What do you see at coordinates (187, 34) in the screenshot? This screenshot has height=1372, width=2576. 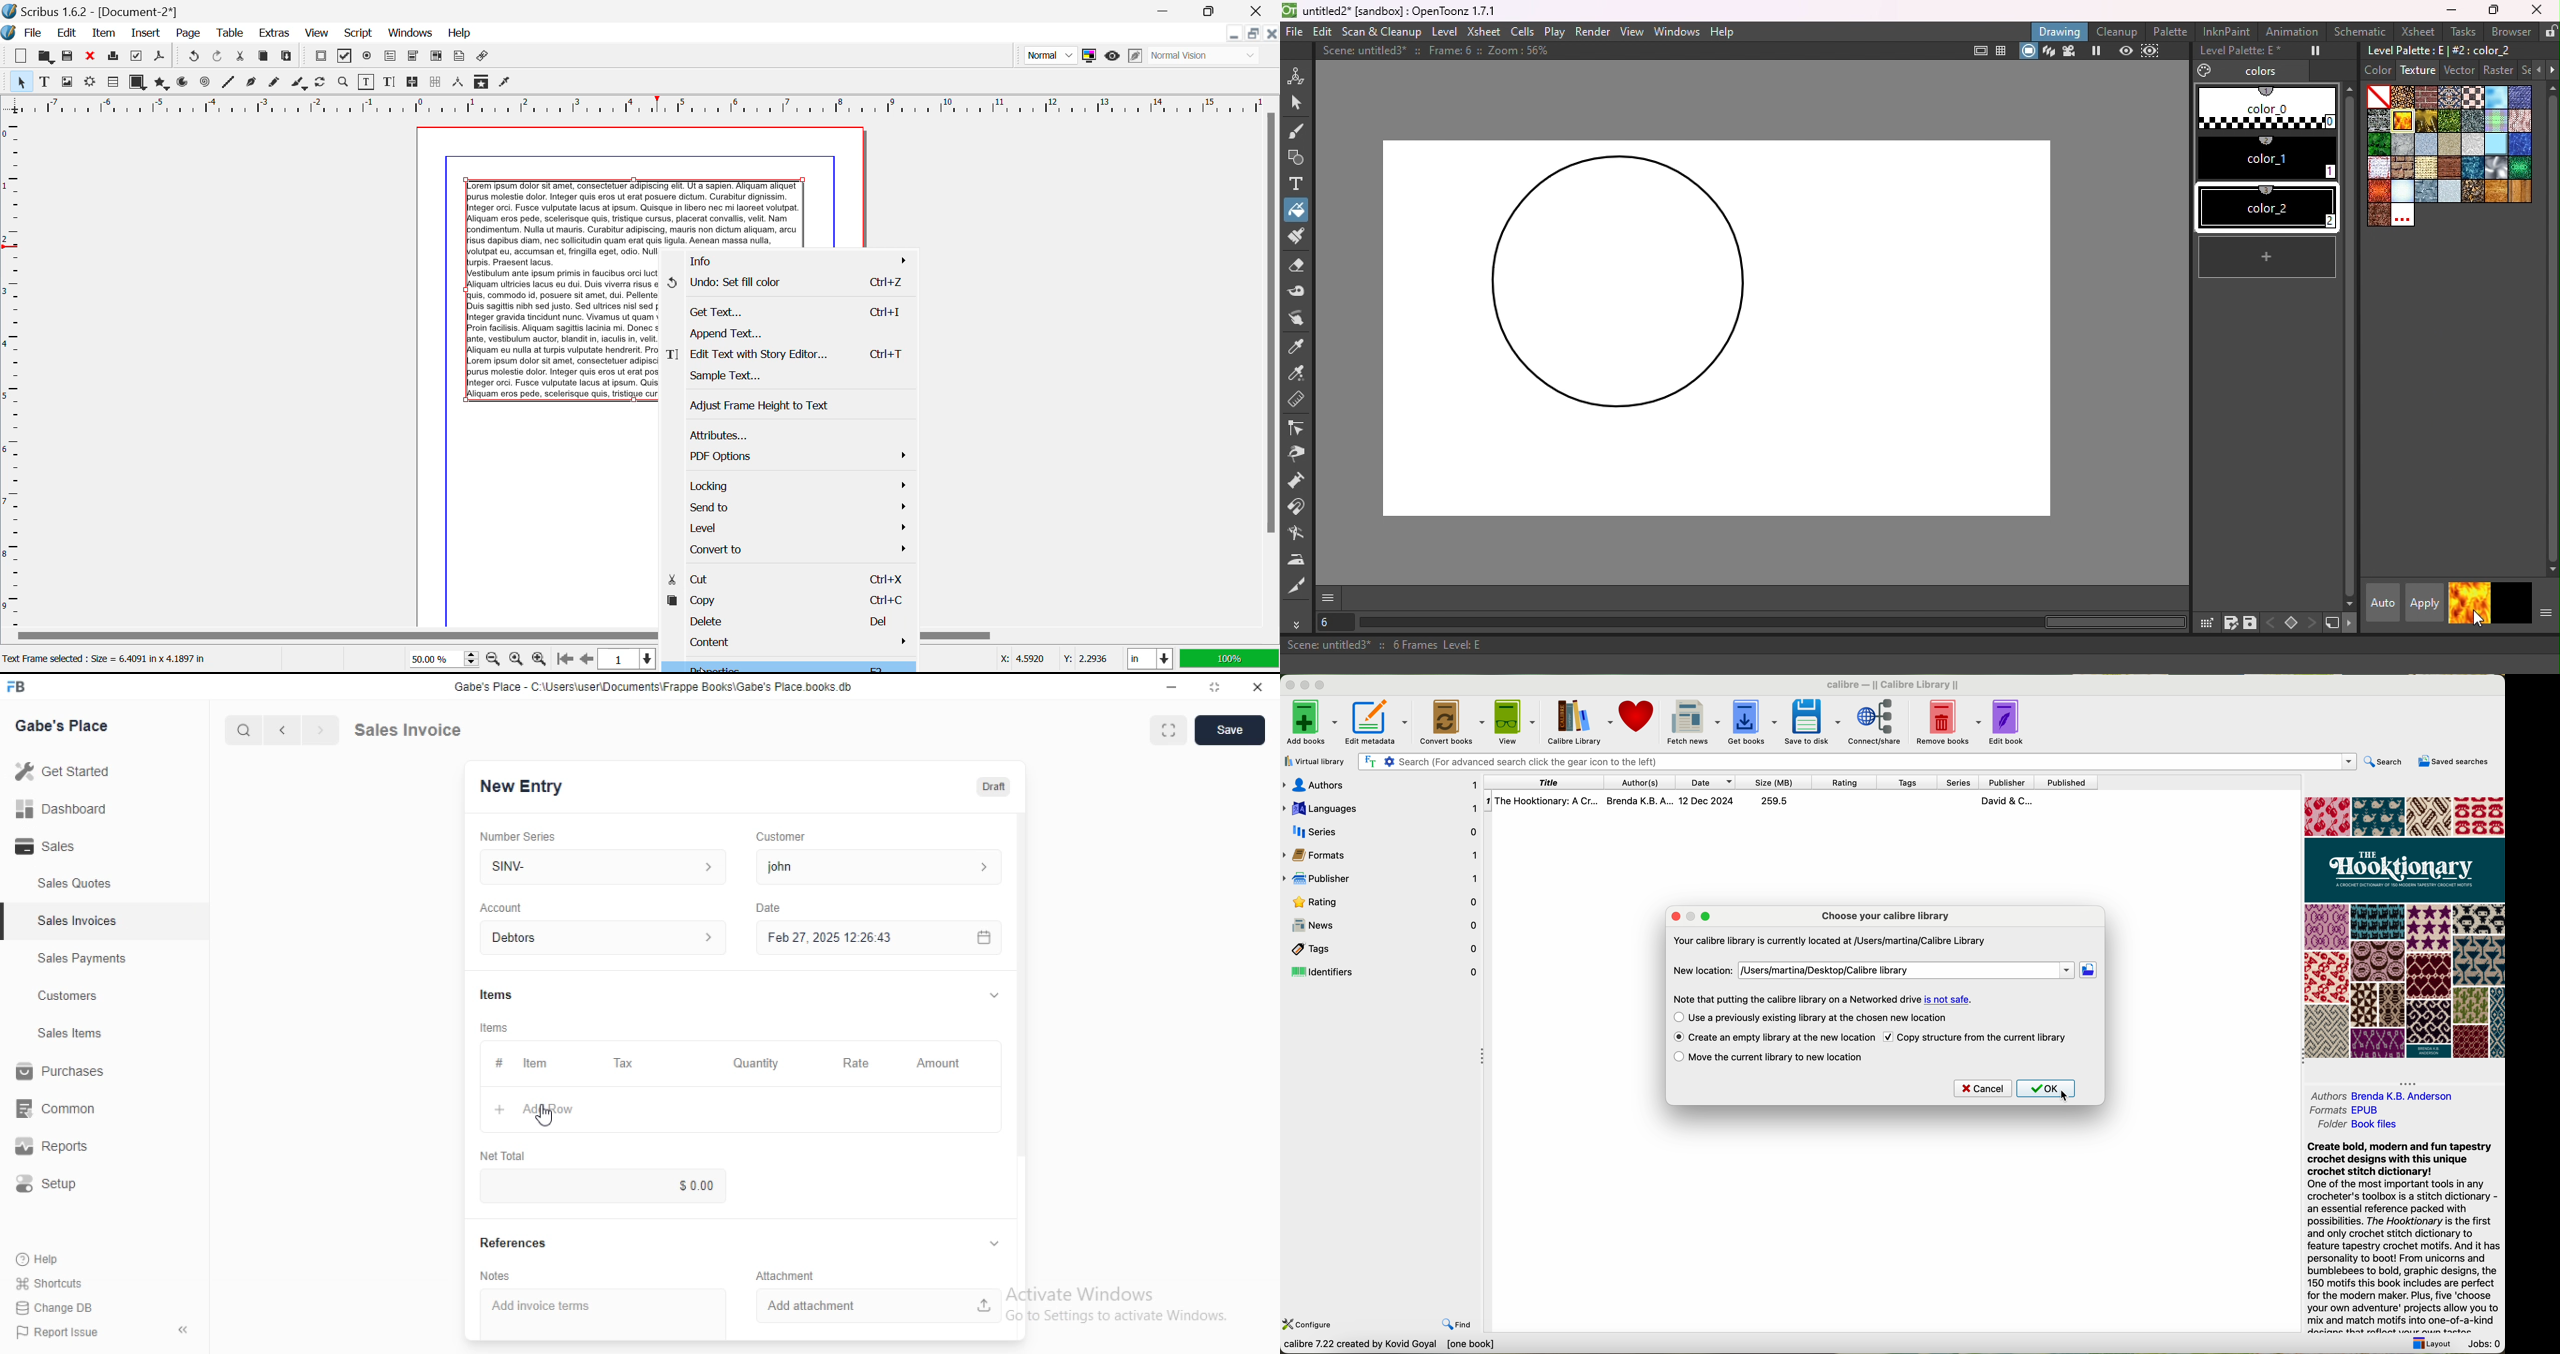 I see `Page` at bounding box center [187, 34].